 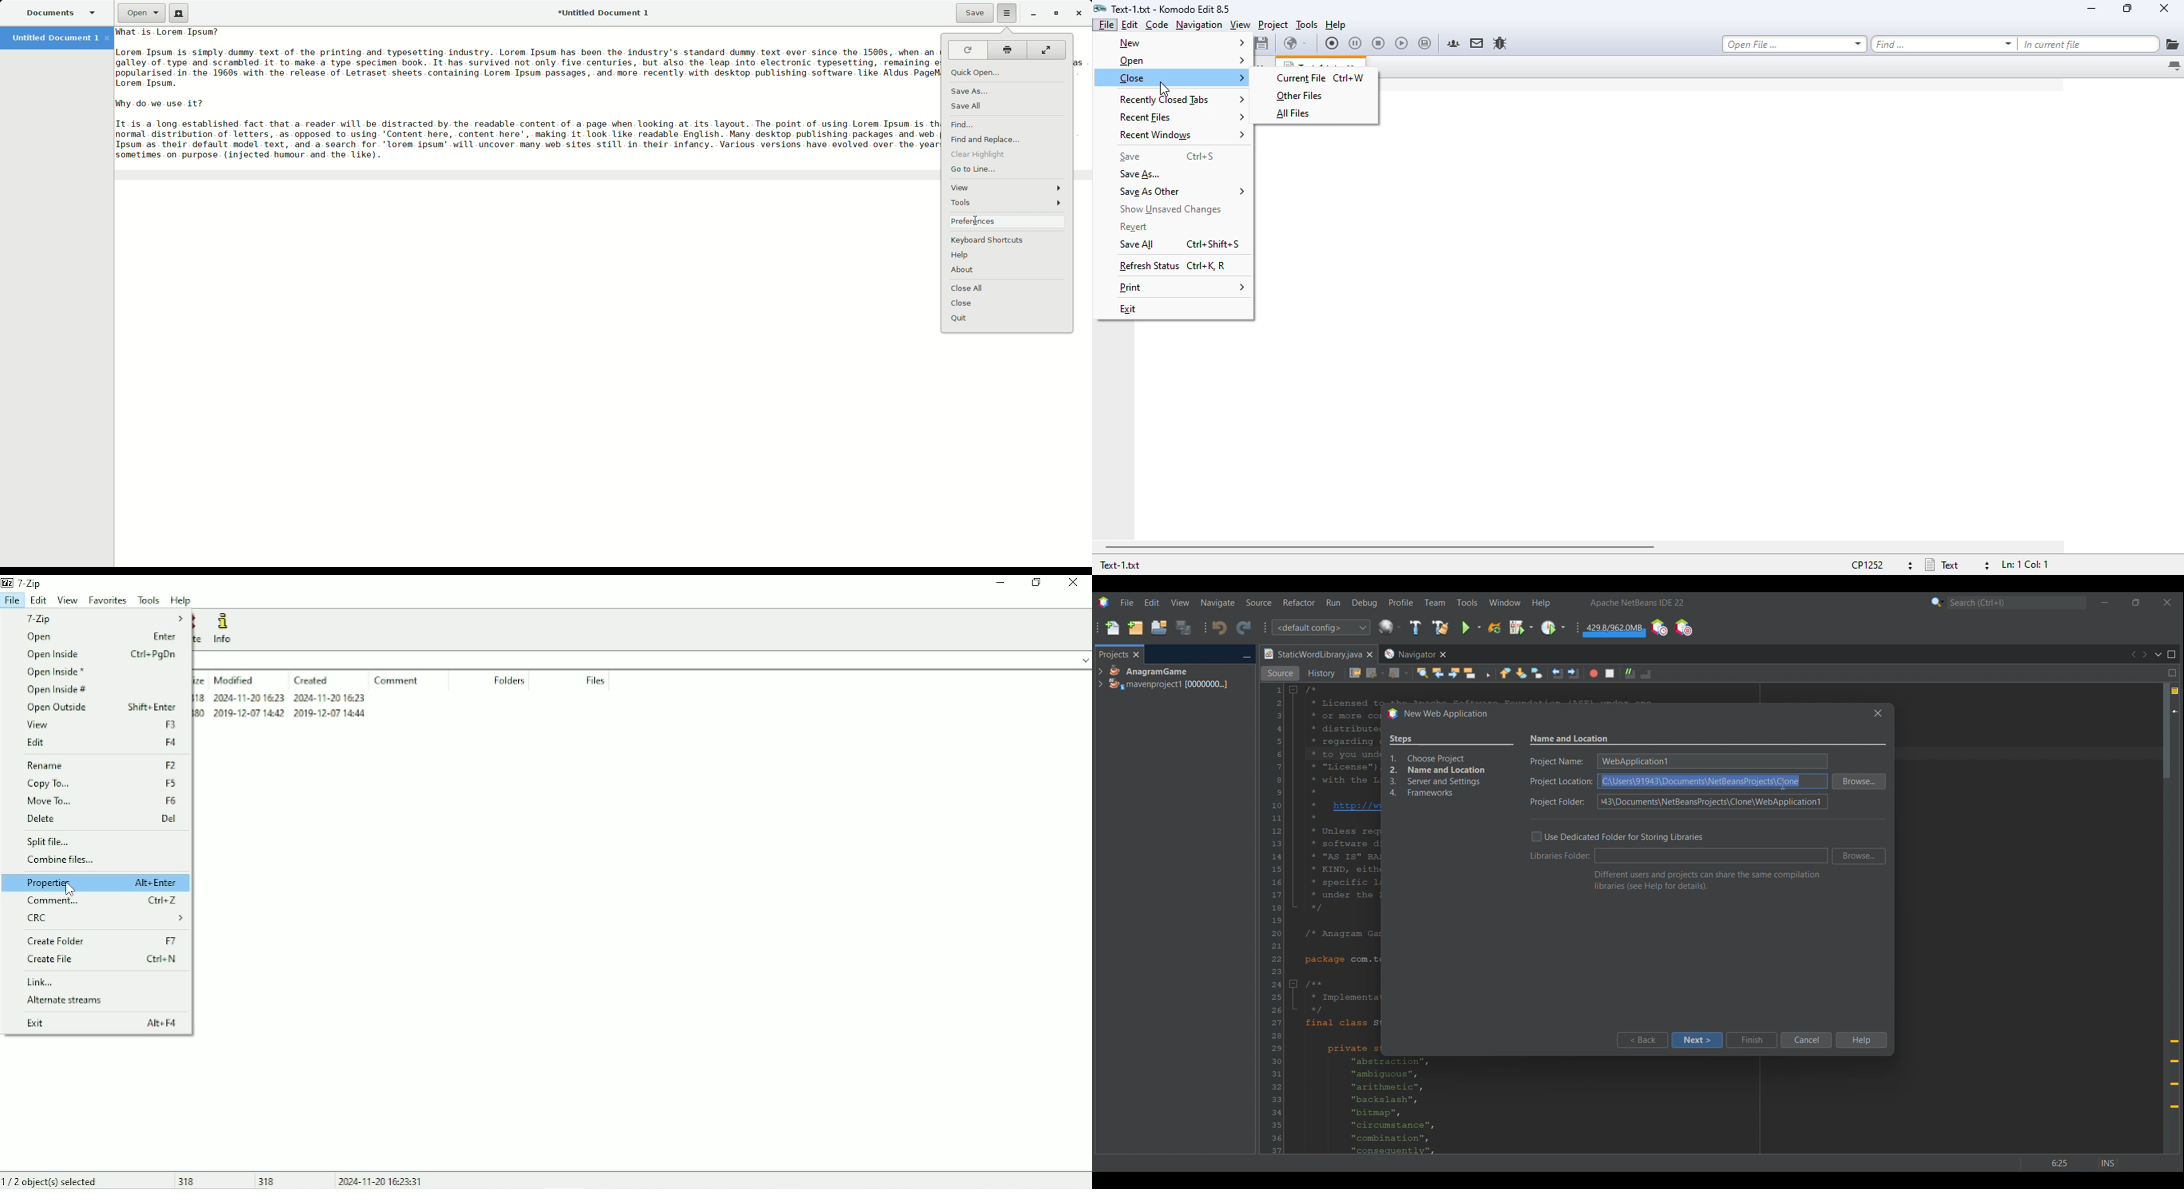 I want to click on Find and Replace, so click(x=989, y=139).